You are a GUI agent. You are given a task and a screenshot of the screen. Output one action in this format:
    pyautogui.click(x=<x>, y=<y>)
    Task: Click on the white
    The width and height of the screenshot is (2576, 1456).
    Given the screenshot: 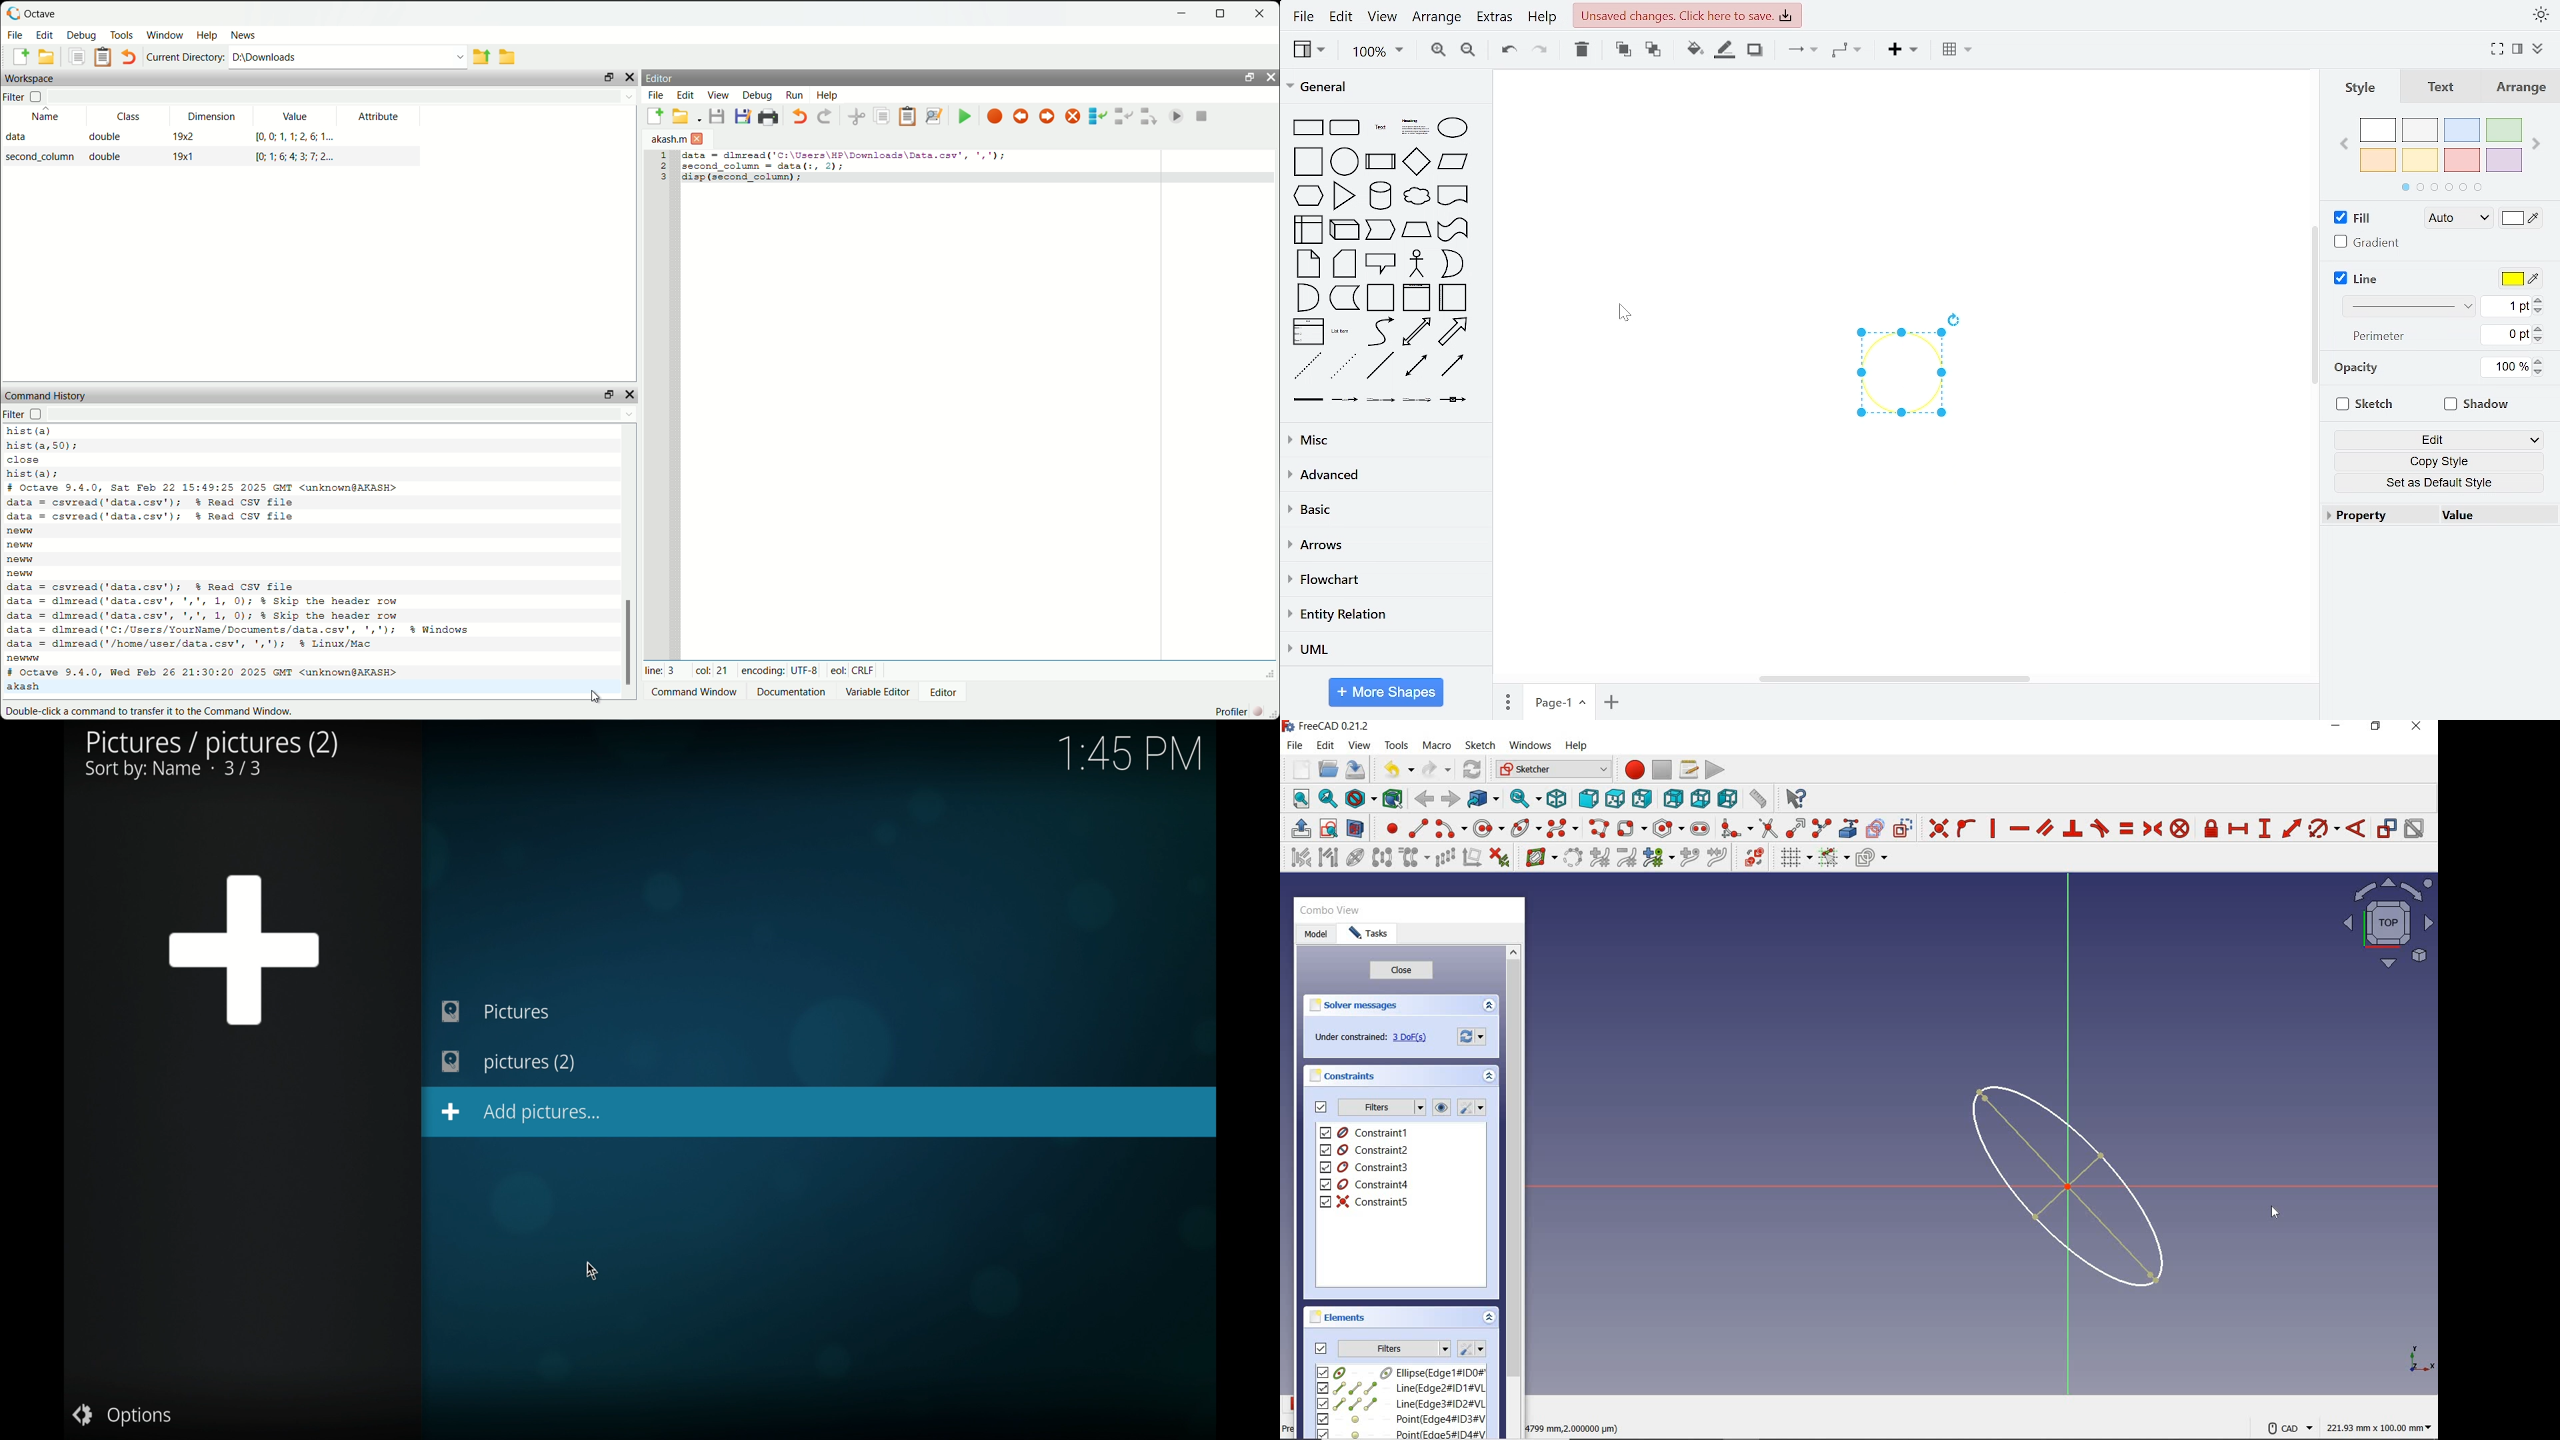 What is the action you would take?
    pyautogui.click(x=2381, y=131)
    